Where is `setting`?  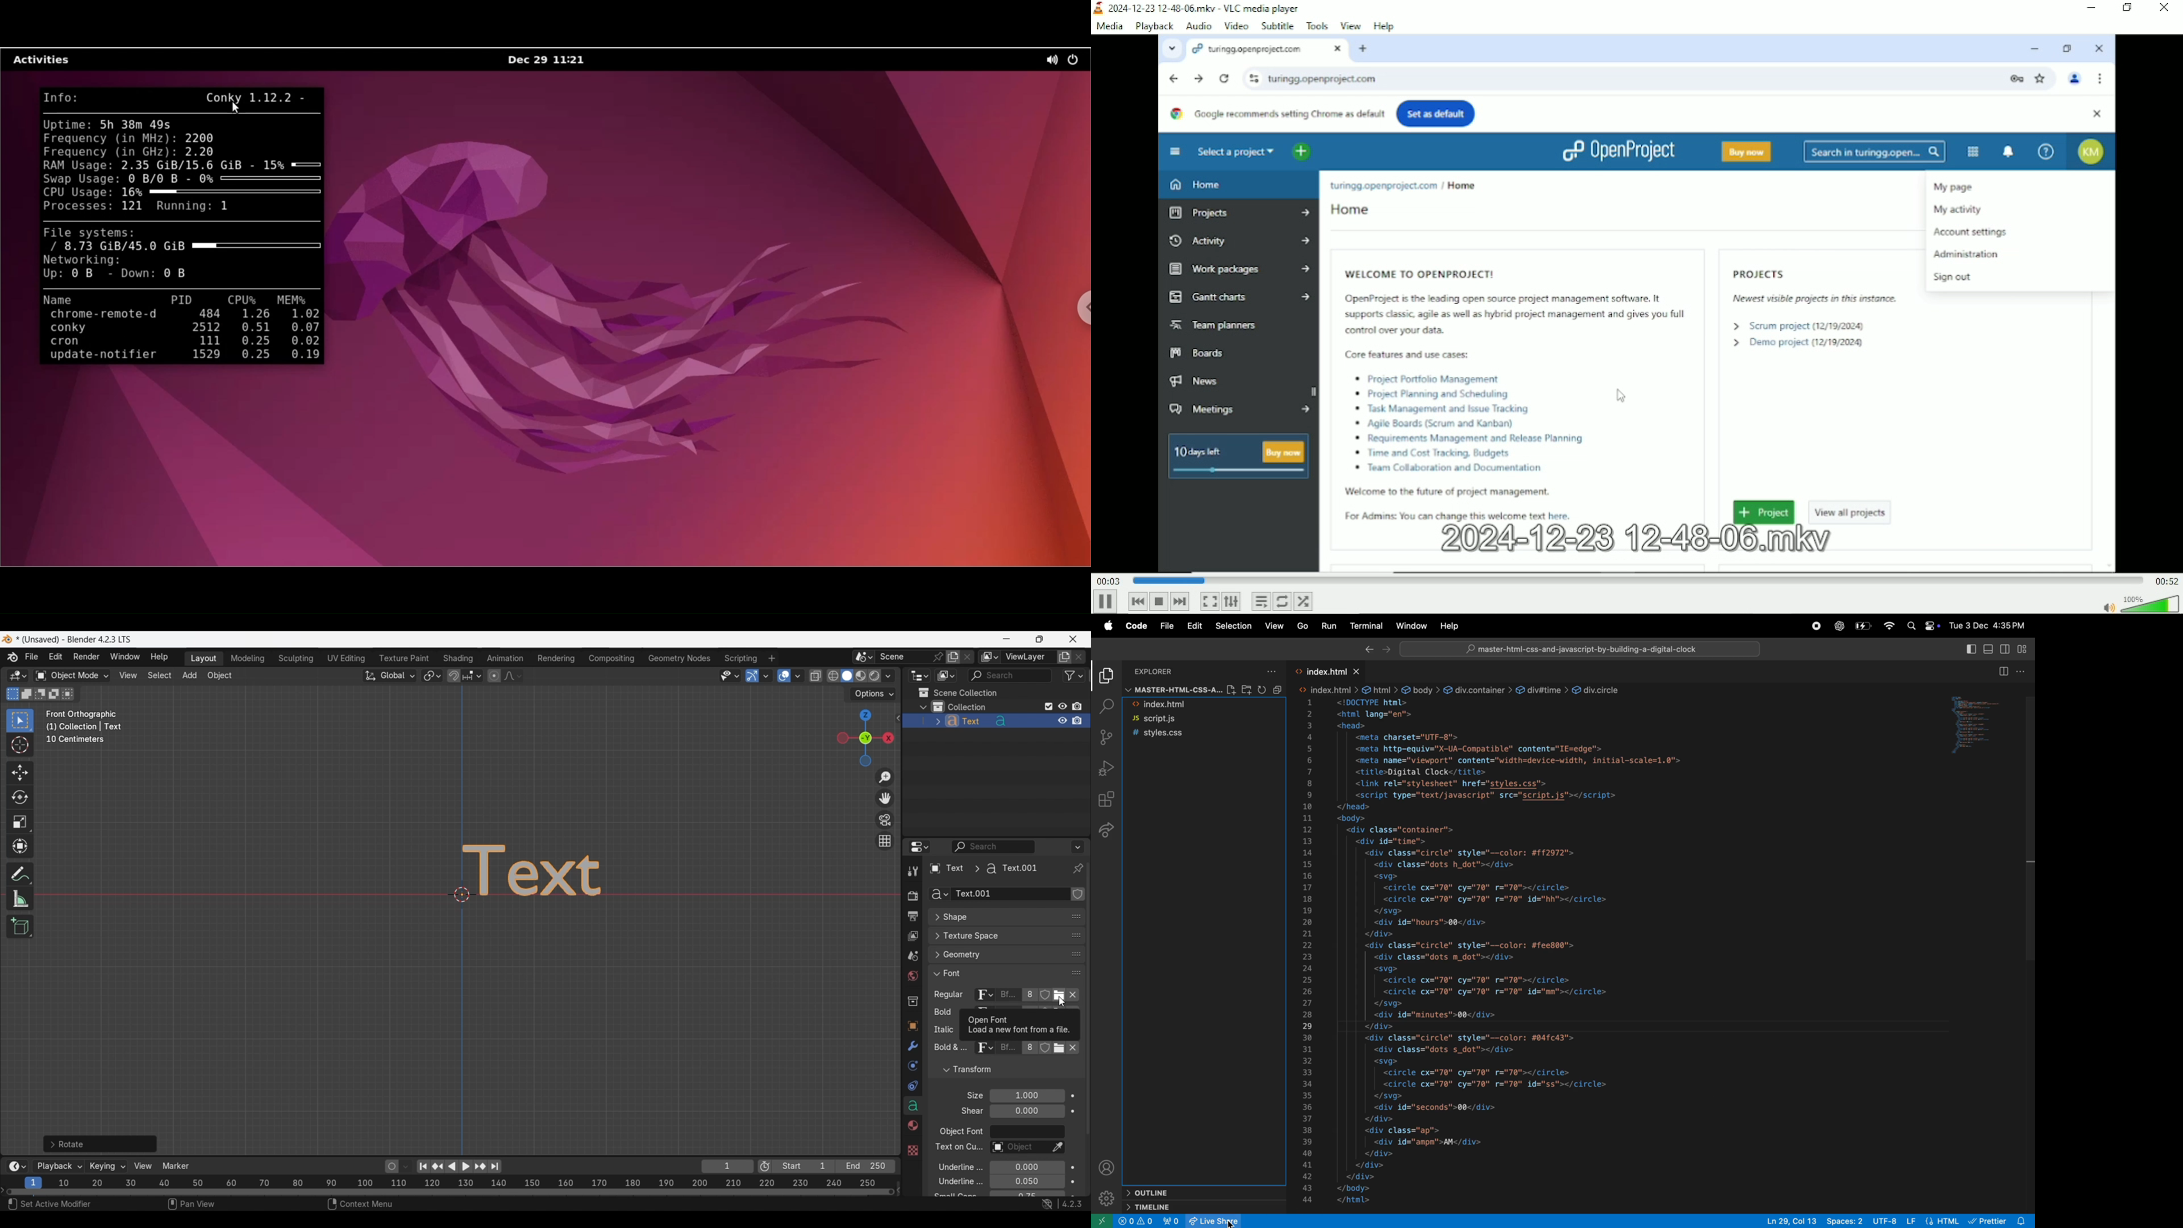
setting is located at coordinates (1104, 1200).